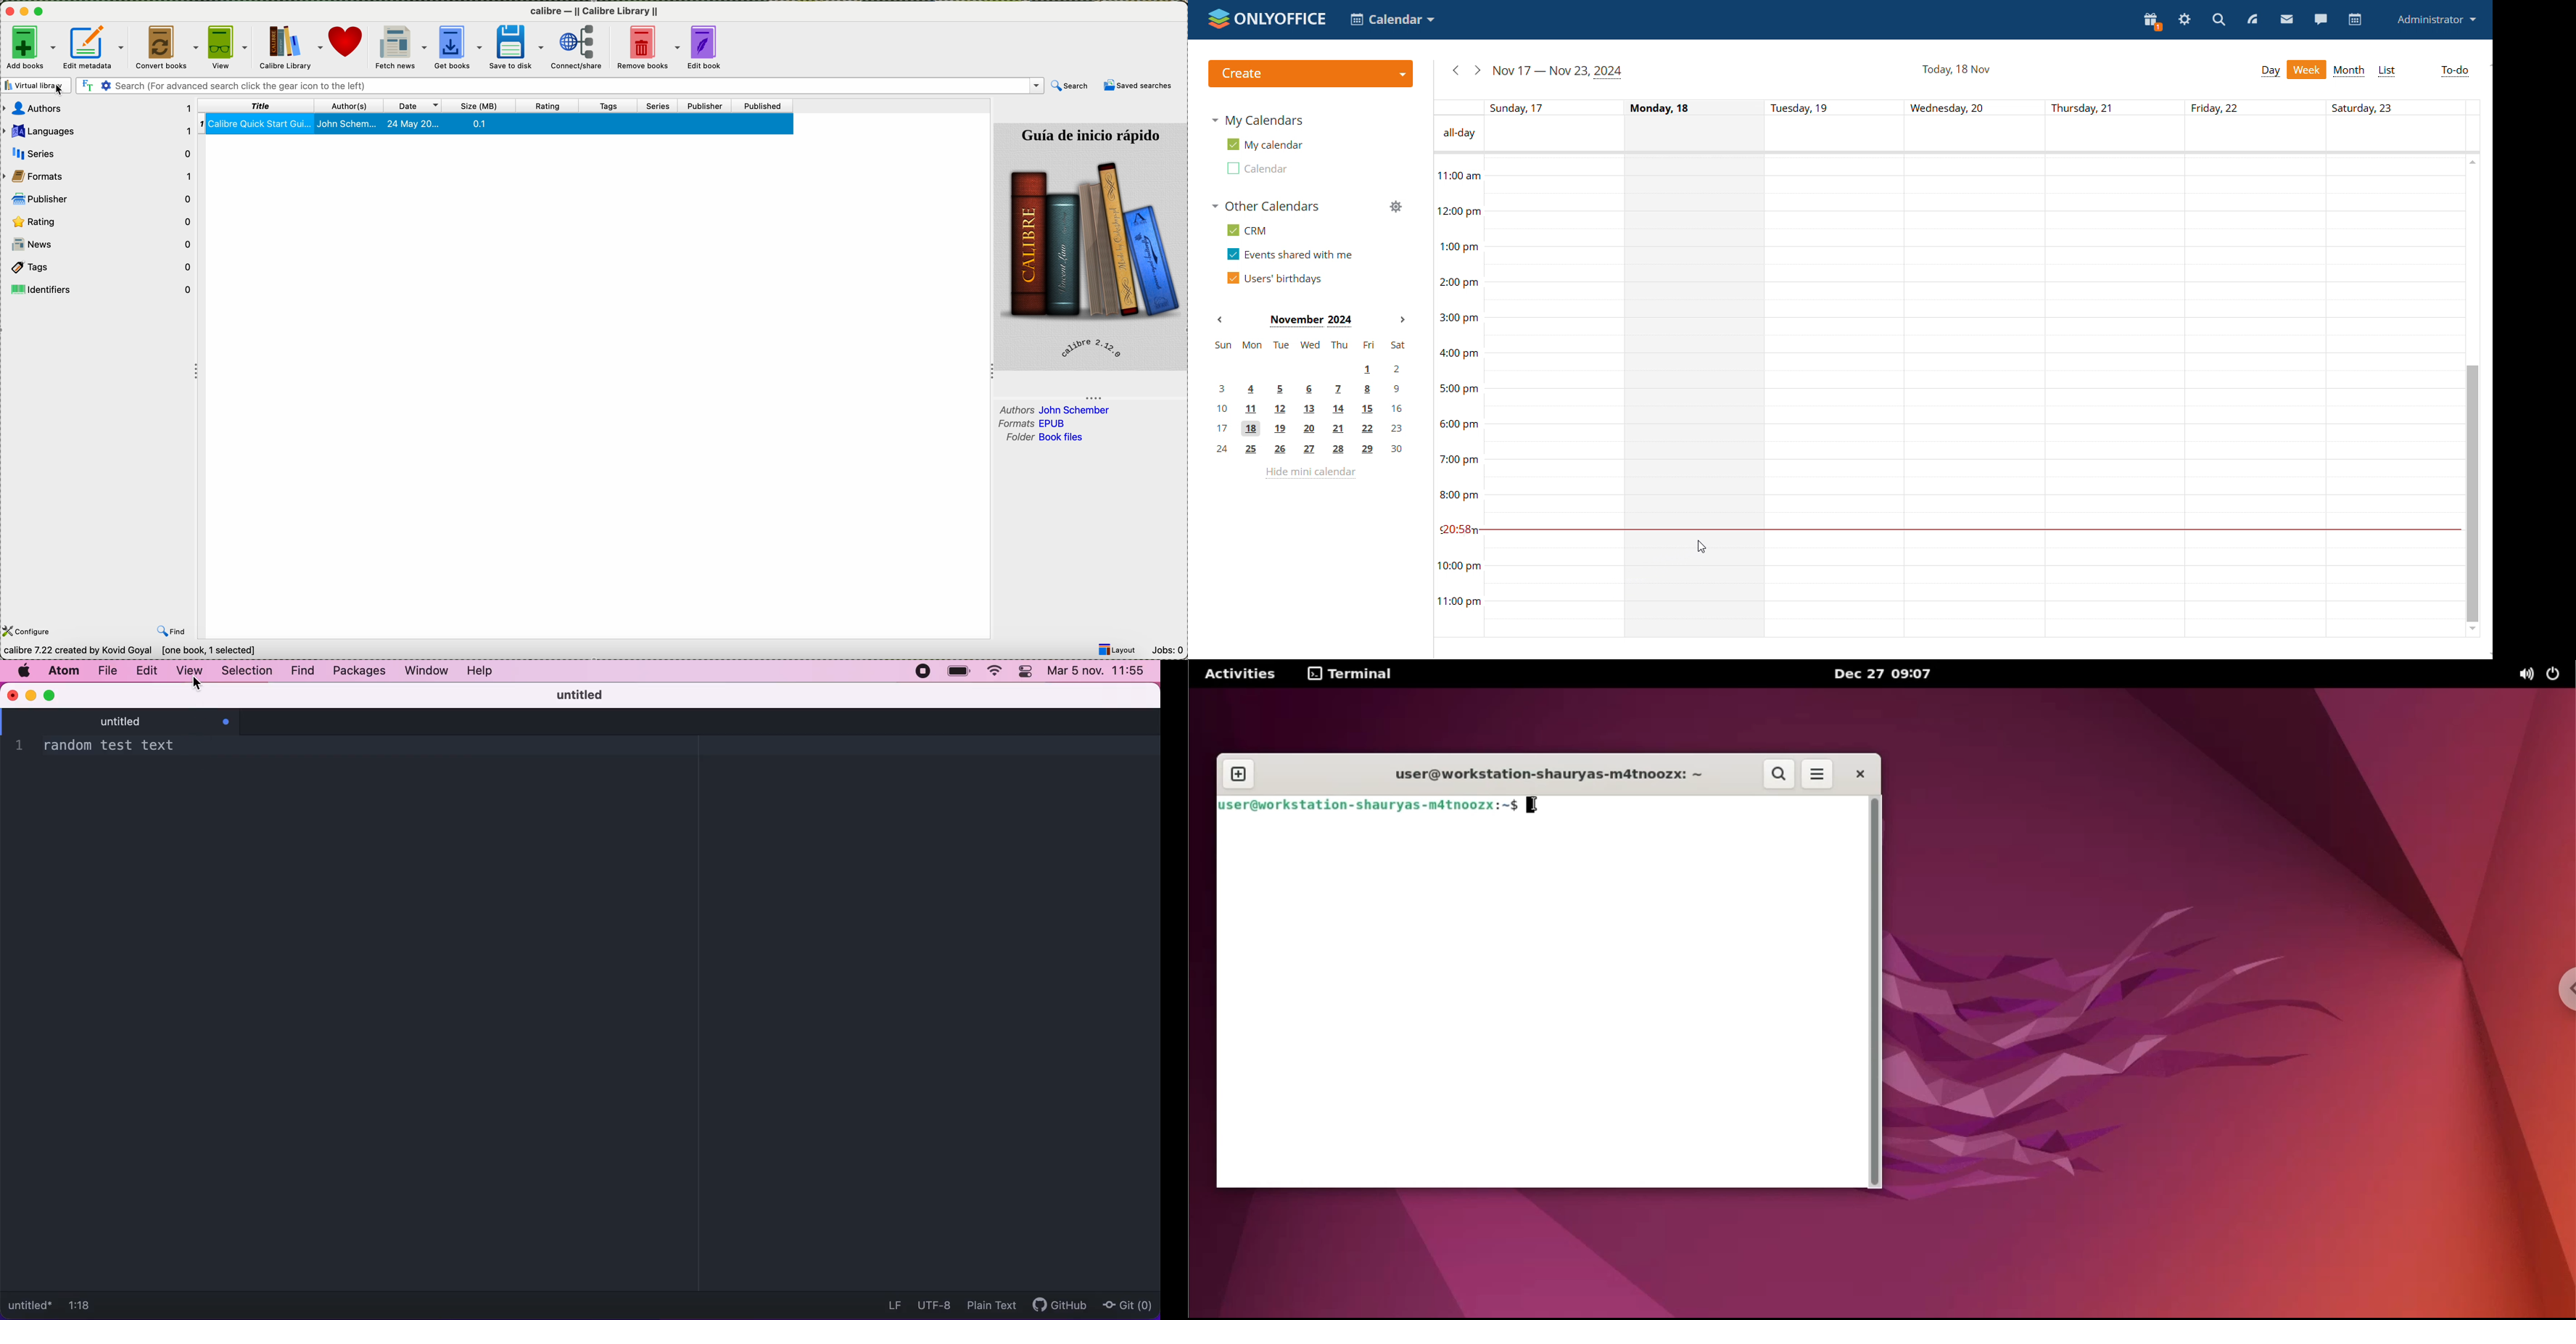 This screenshot has width=2576, height=1344. Describe the element at coordinates (1458, 395) in the screenshot. I see `timeline` at that location.